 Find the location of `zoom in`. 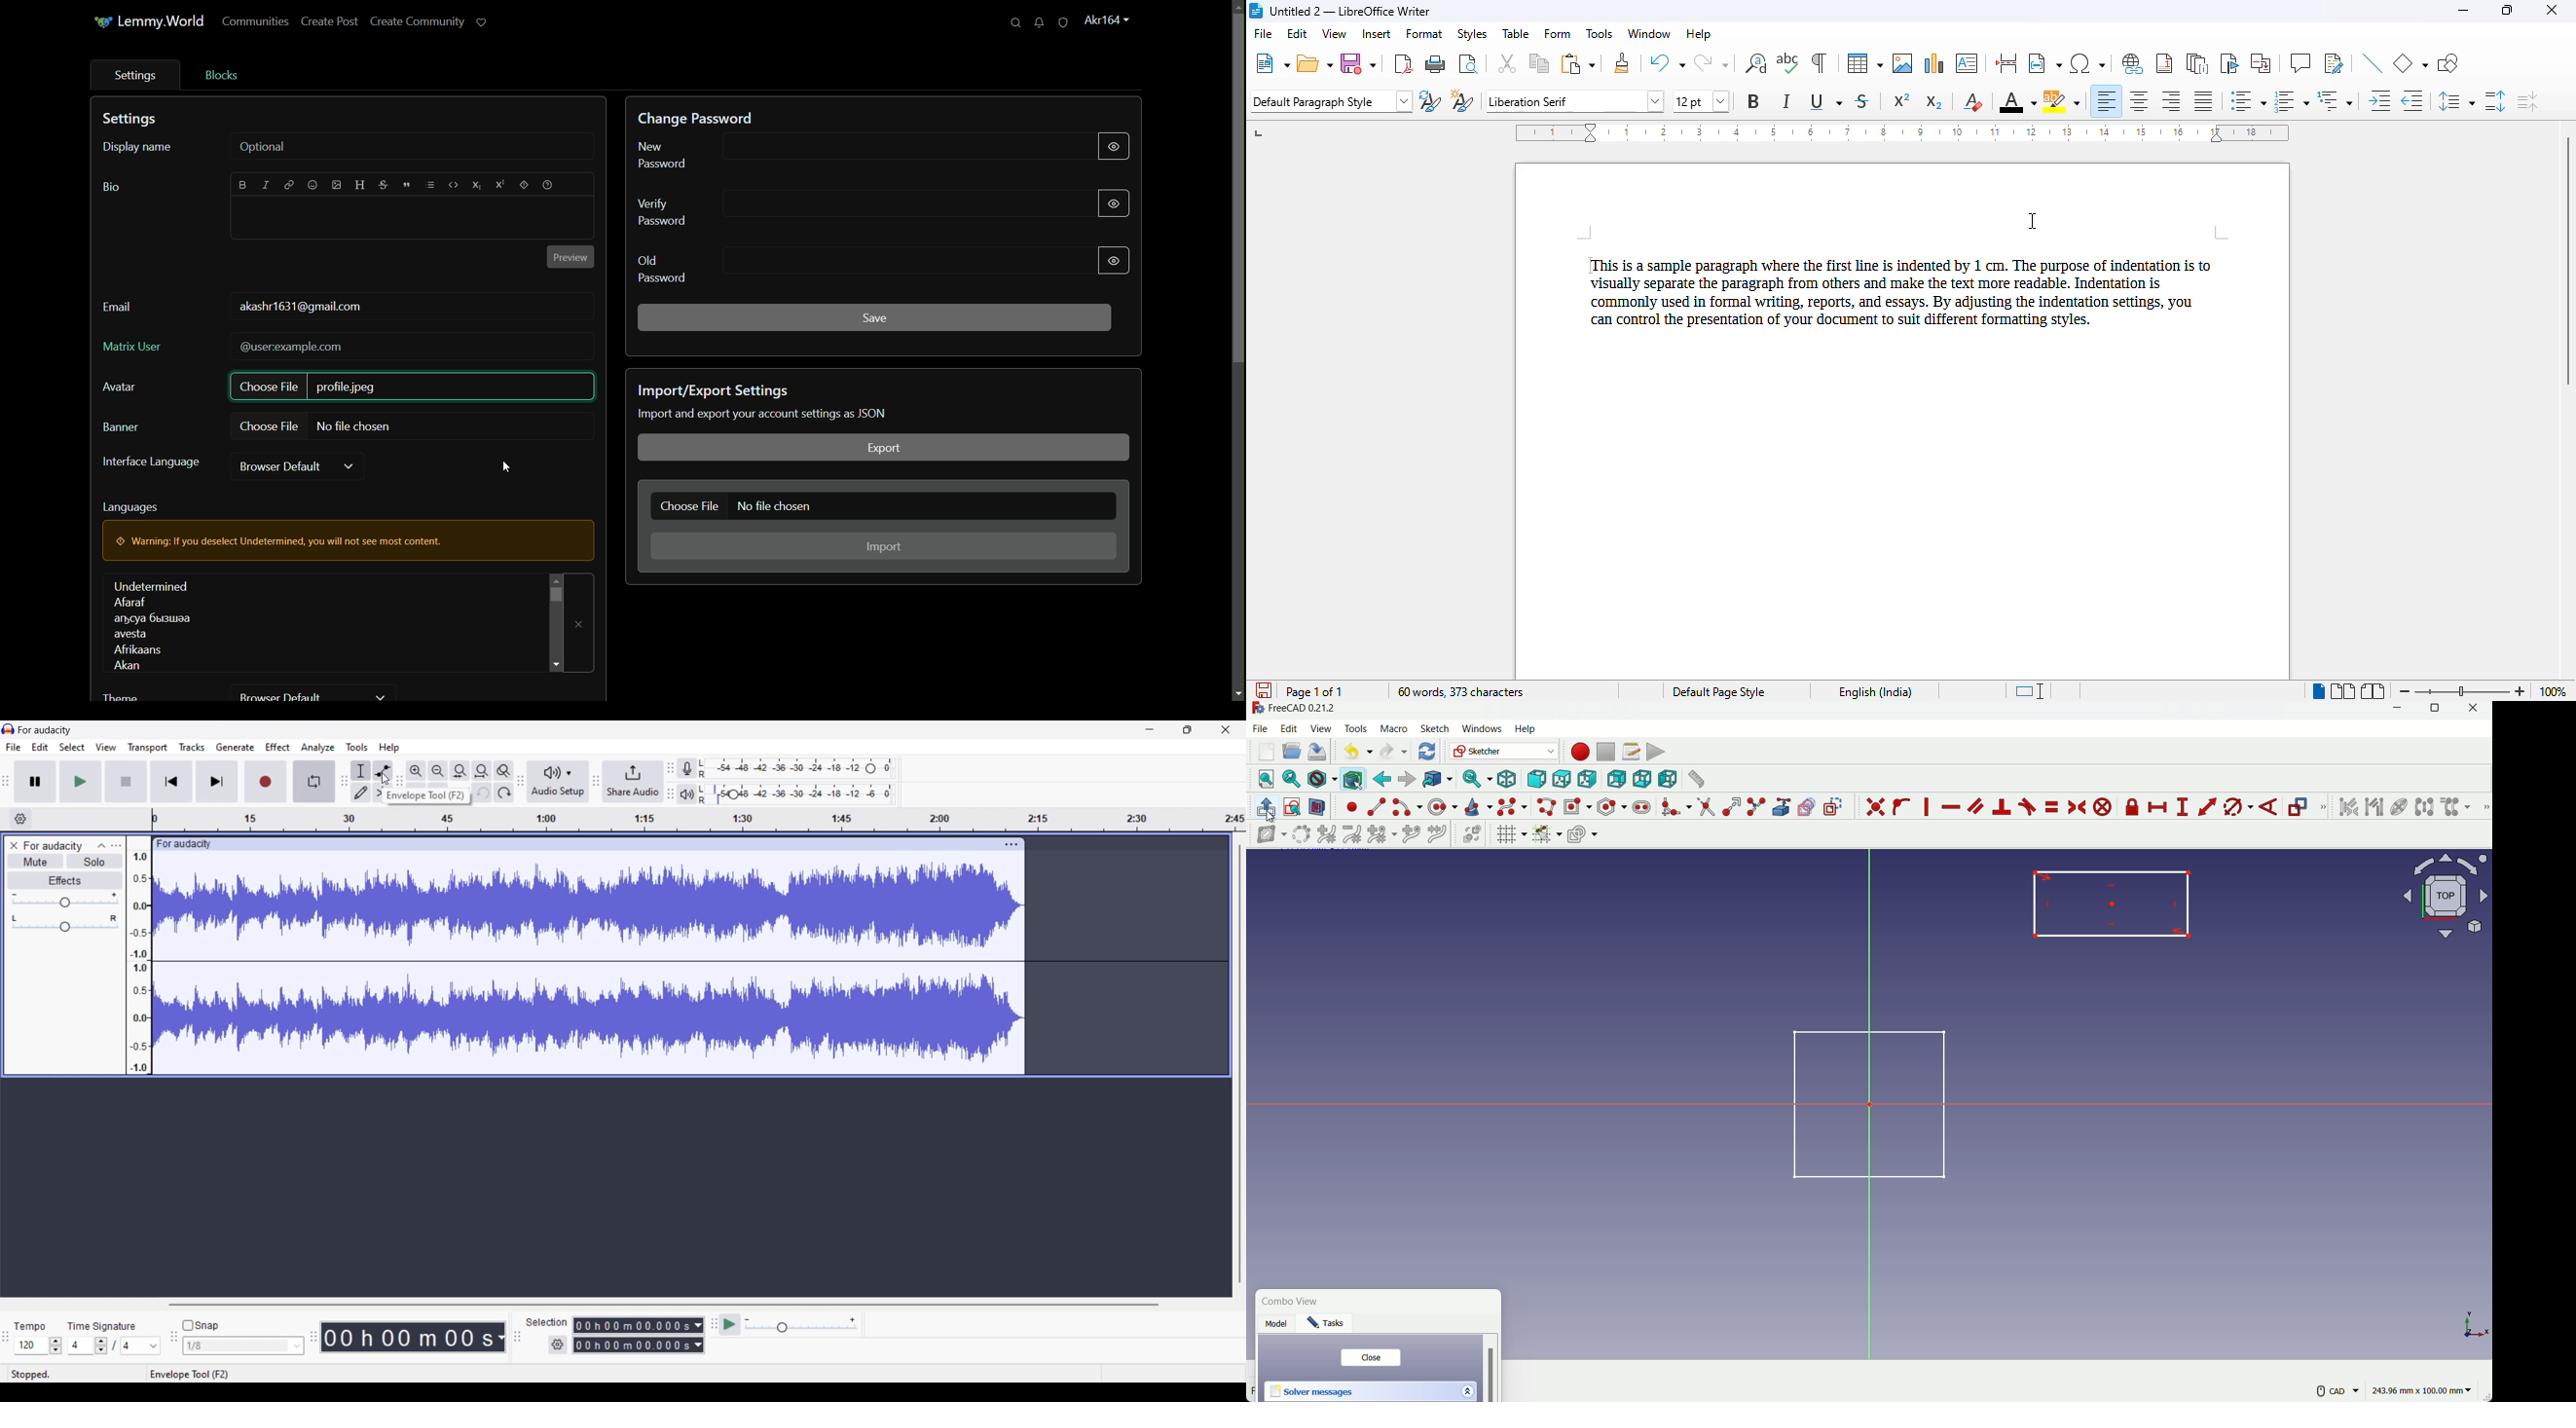

zoom in is located at coordinates (2521, 692).